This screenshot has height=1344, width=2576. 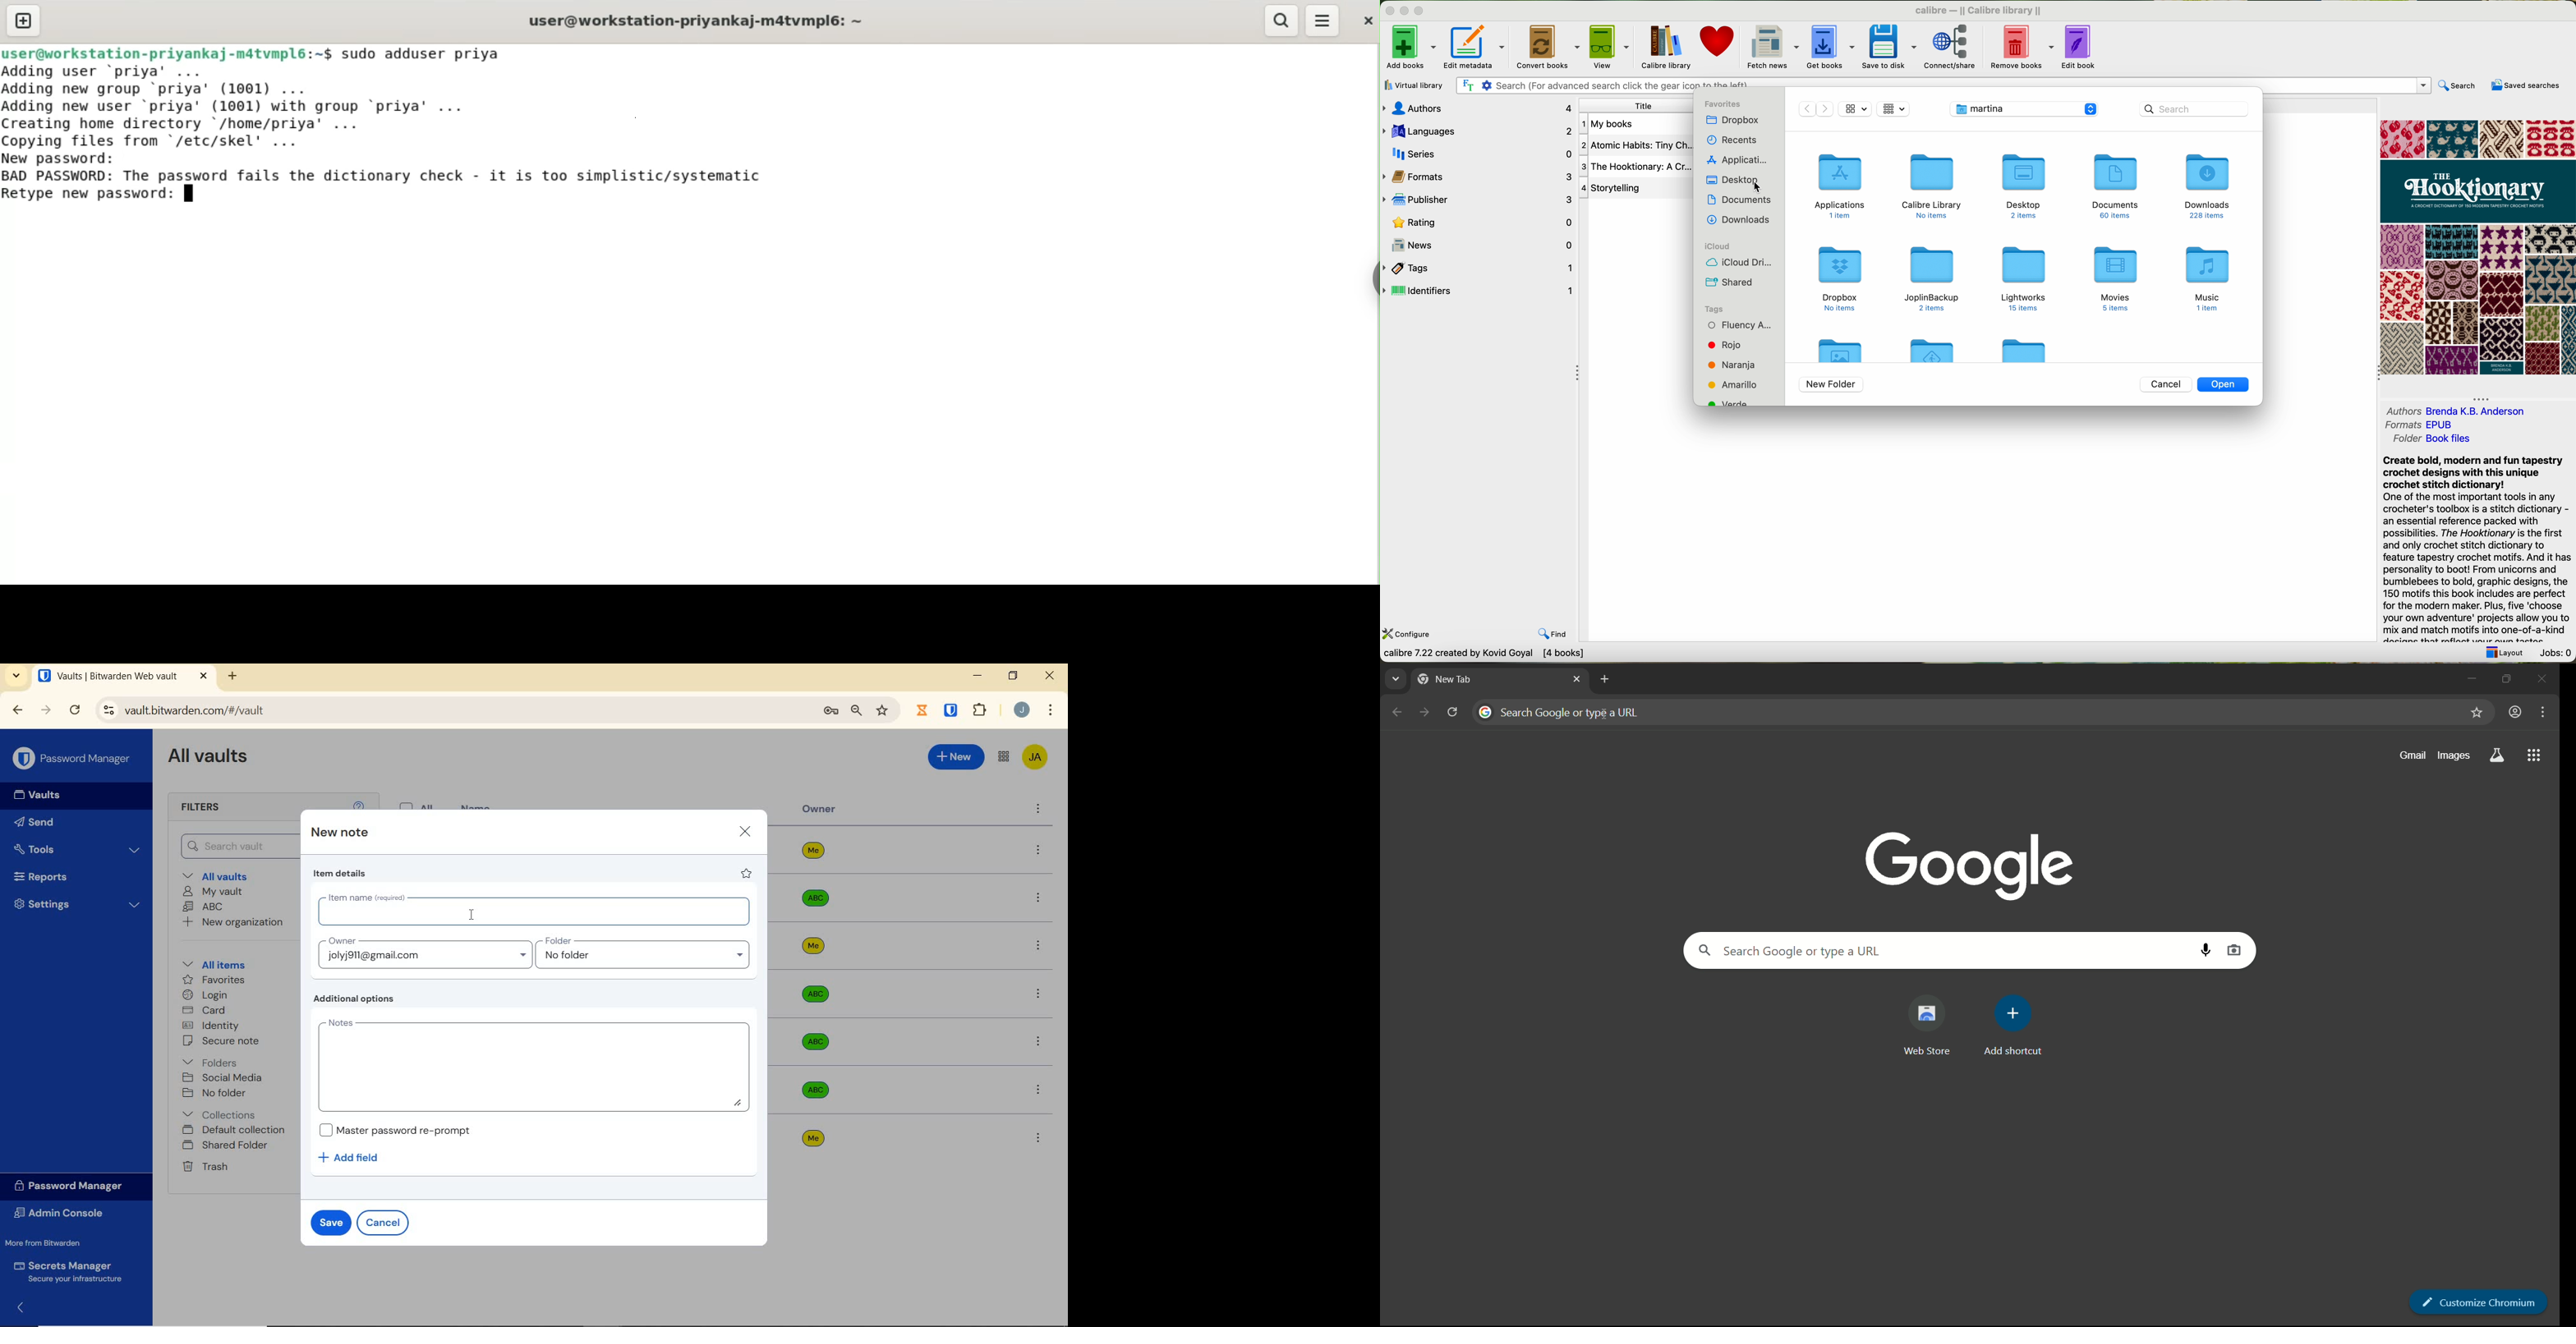 I want to click on Cursor, so click(x=1756, y=188).